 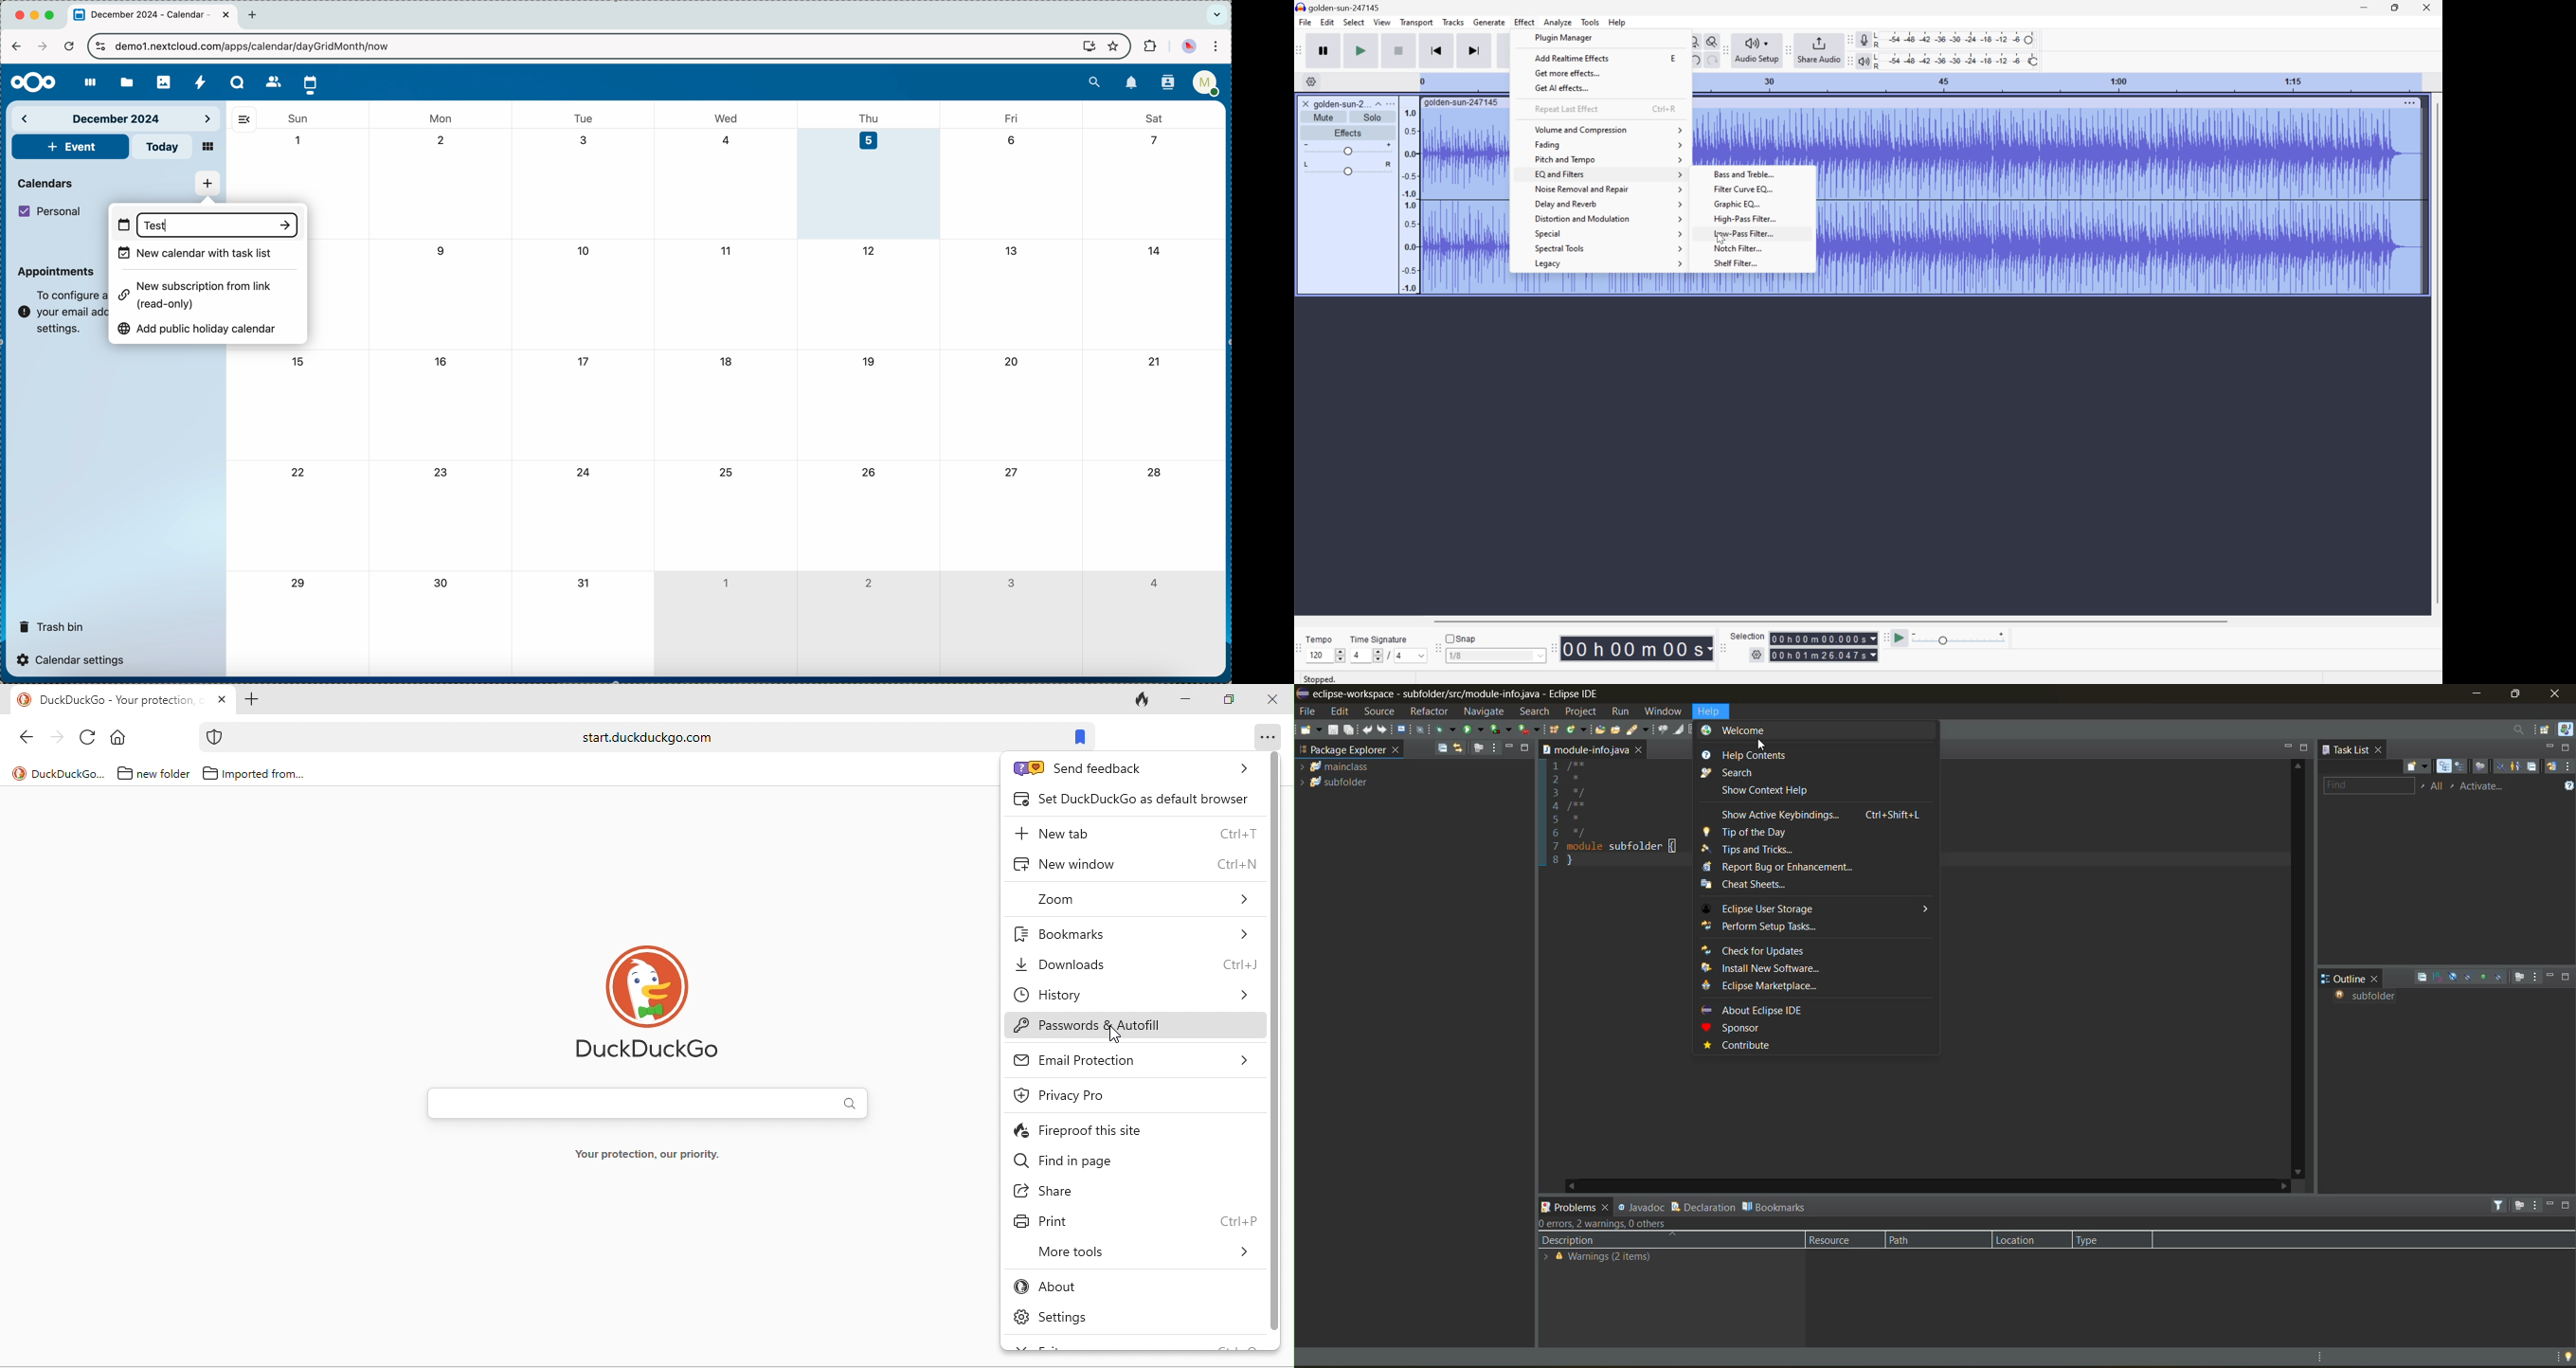 What do you see at coordinates (868, 582) in the screenshot?
I see `2` at bounding box center [868, 582].